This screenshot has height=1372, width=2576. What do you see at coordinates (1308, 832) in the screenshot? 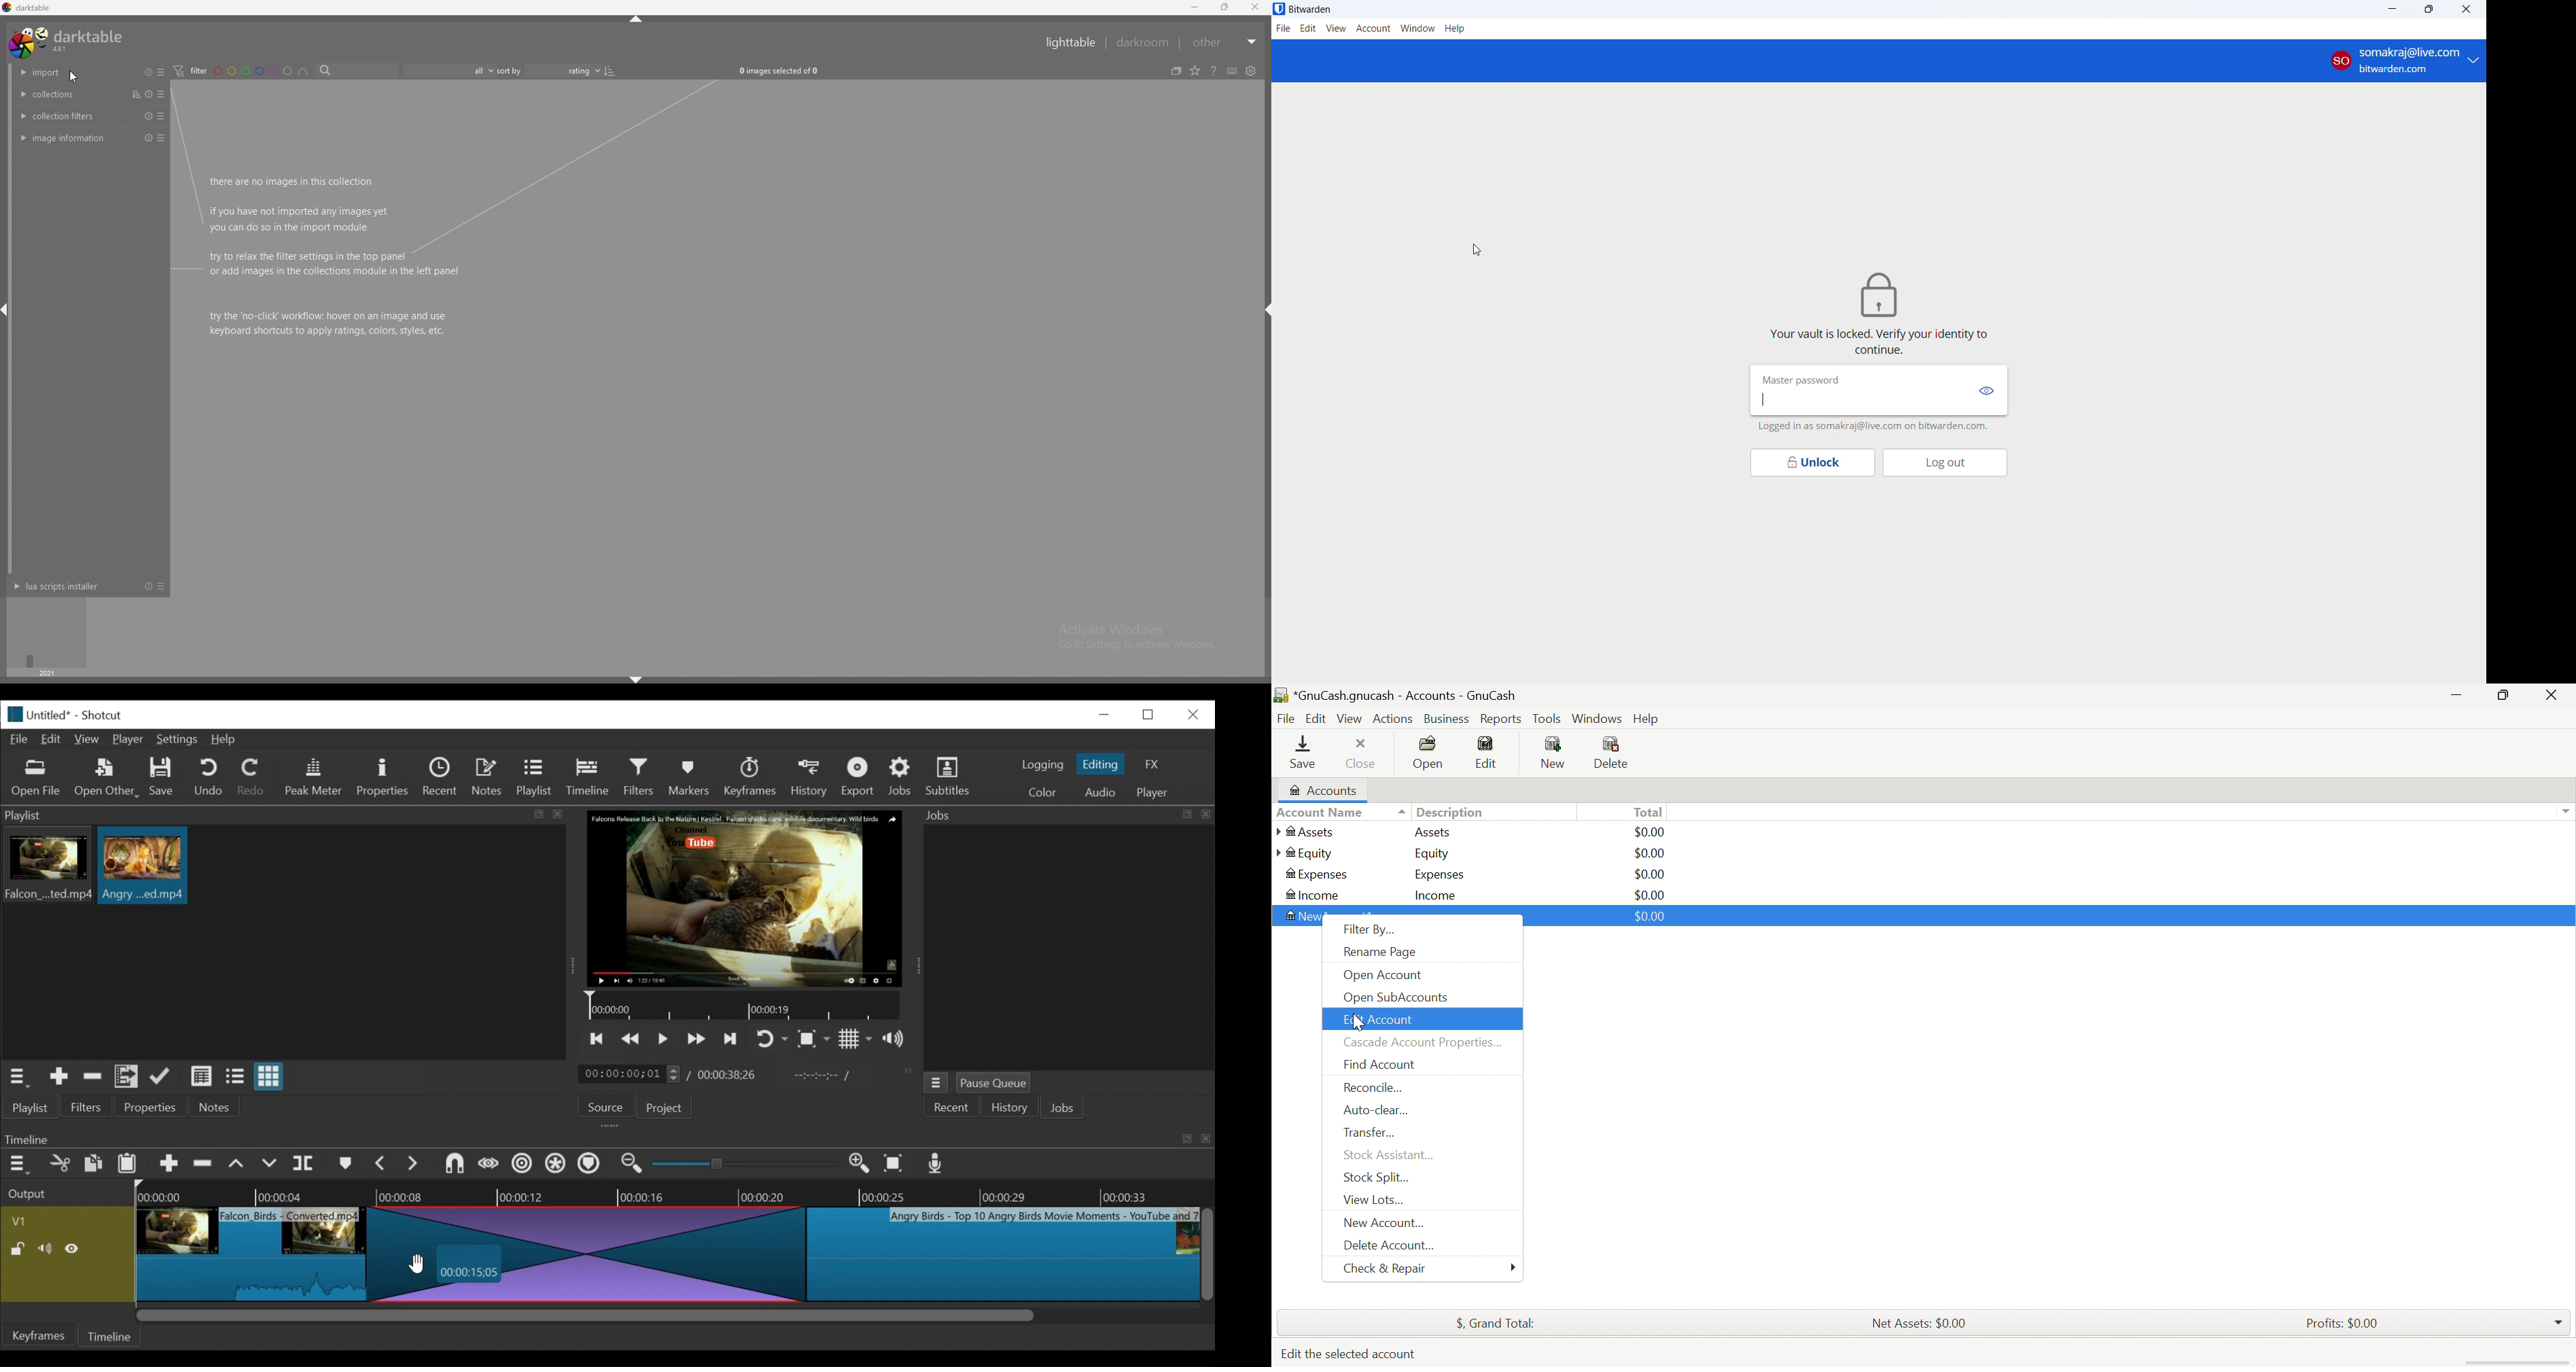
I see `Assets` at bounding box center [1308, 832].